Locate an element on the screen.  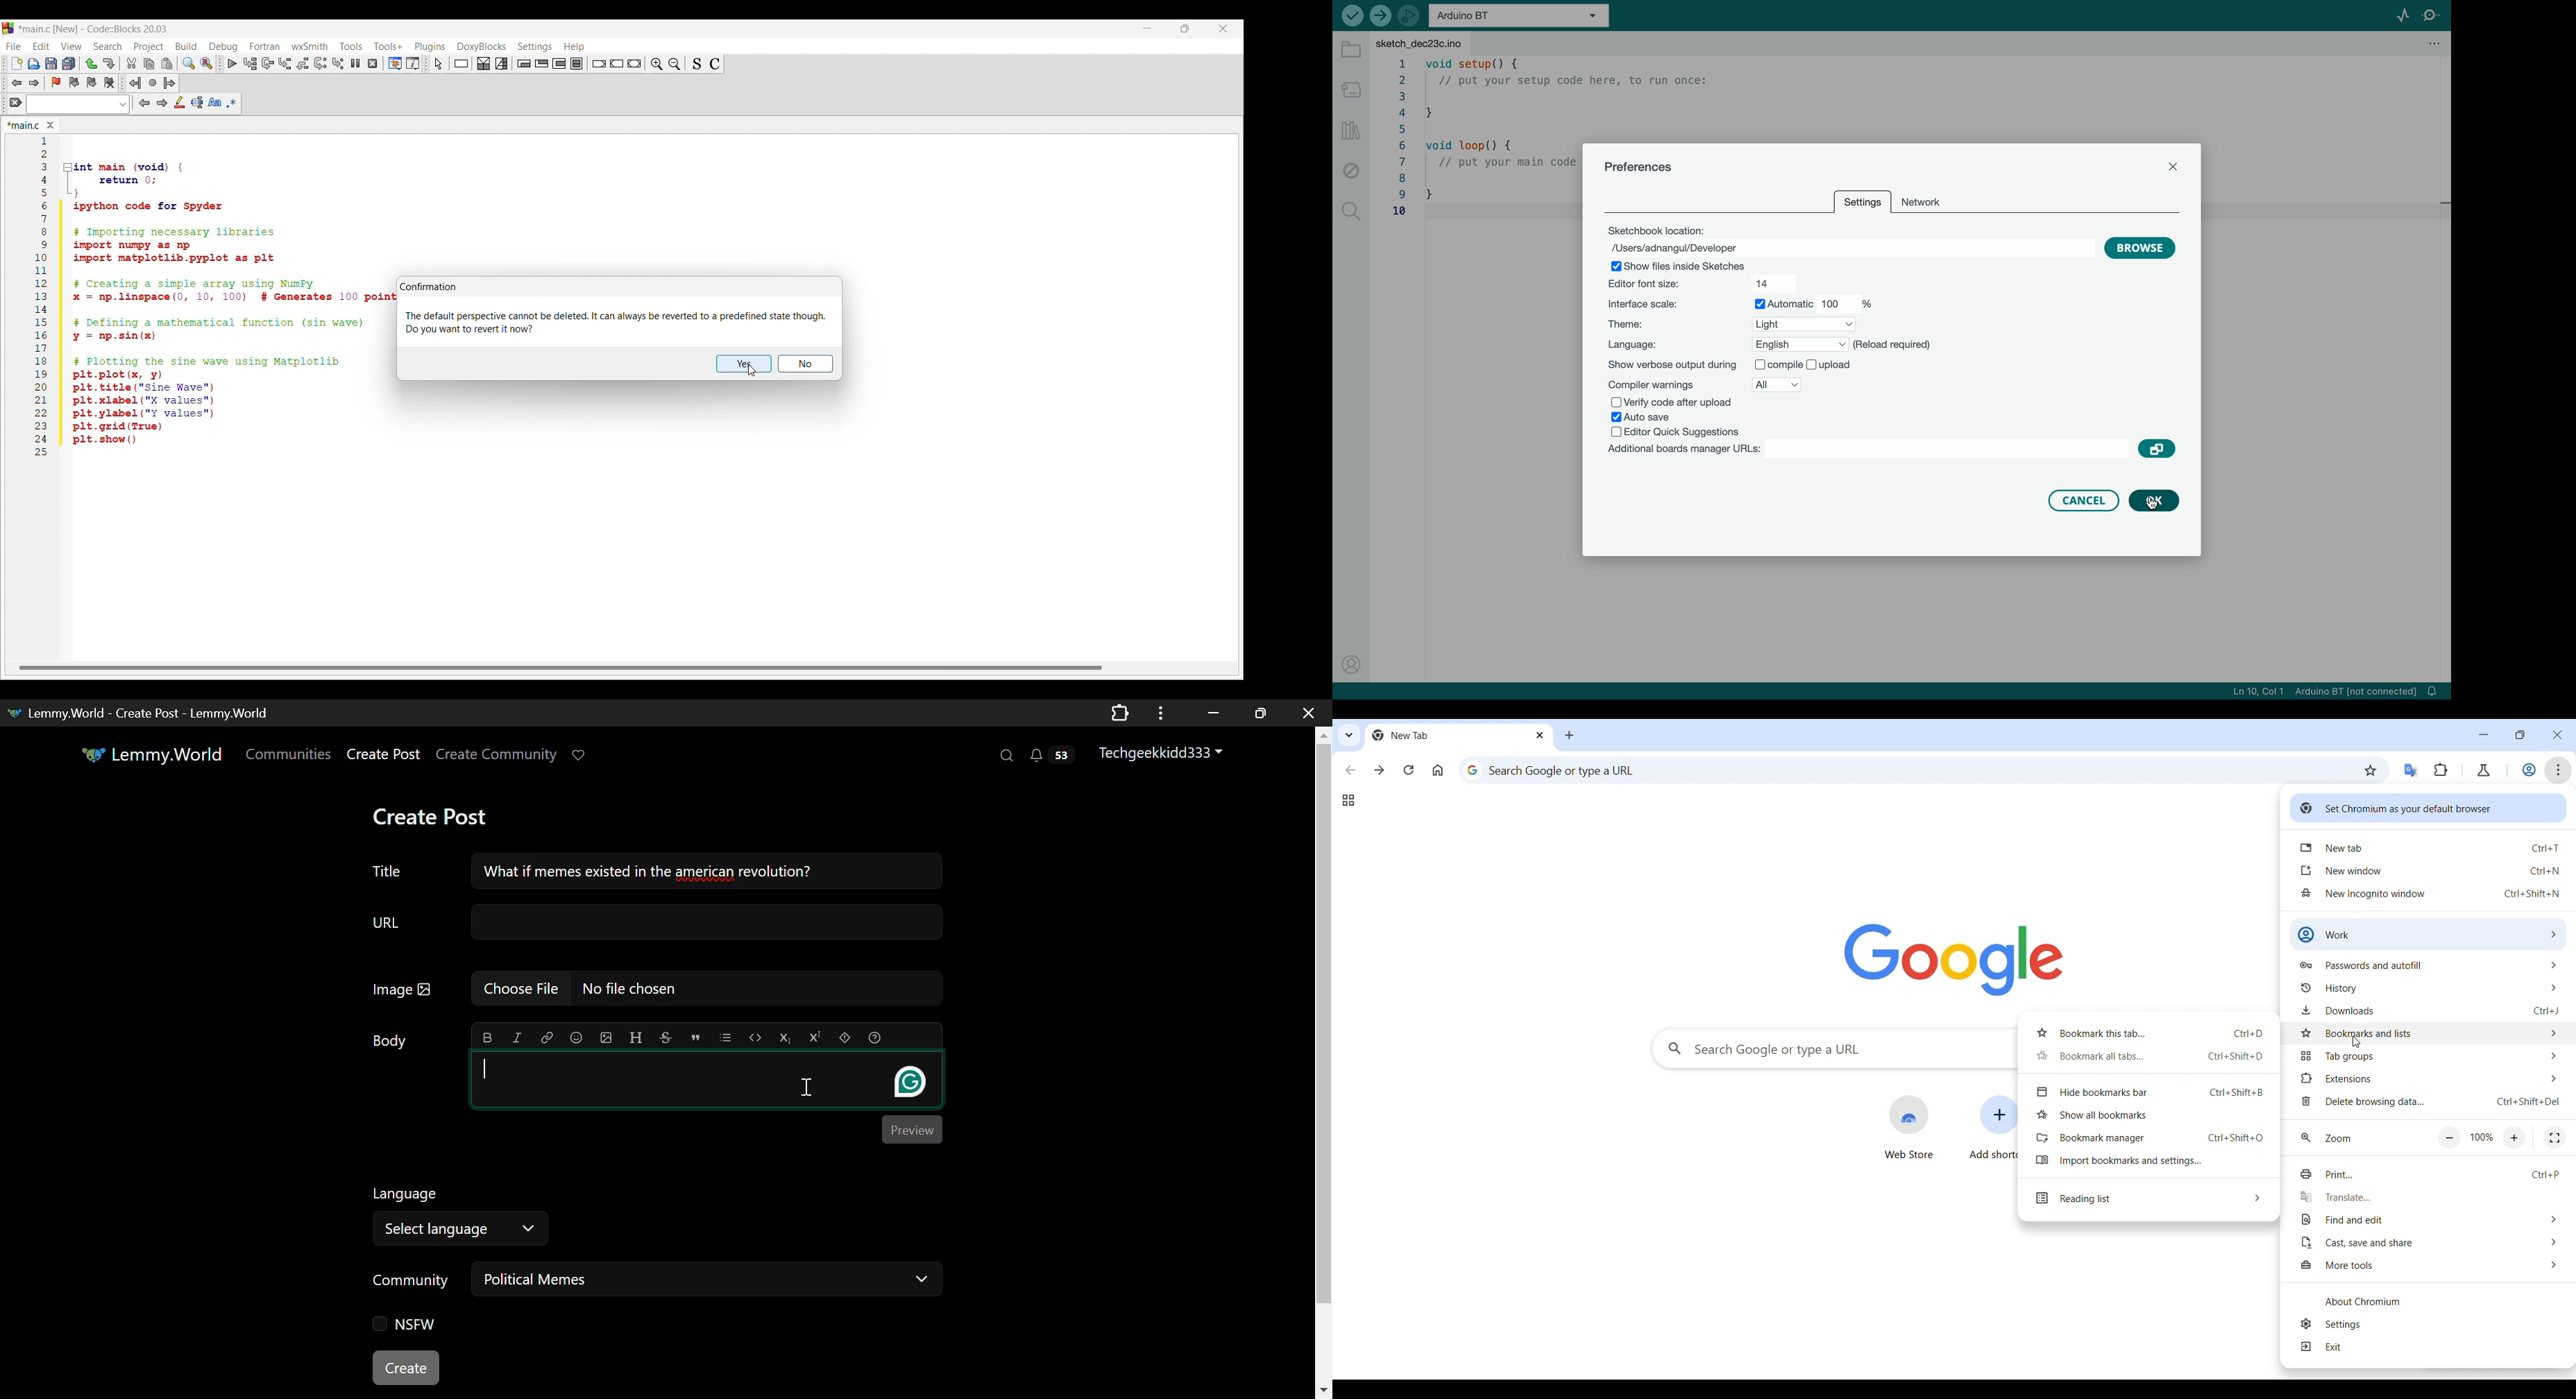
History  is located at coordinates (2428, 988).